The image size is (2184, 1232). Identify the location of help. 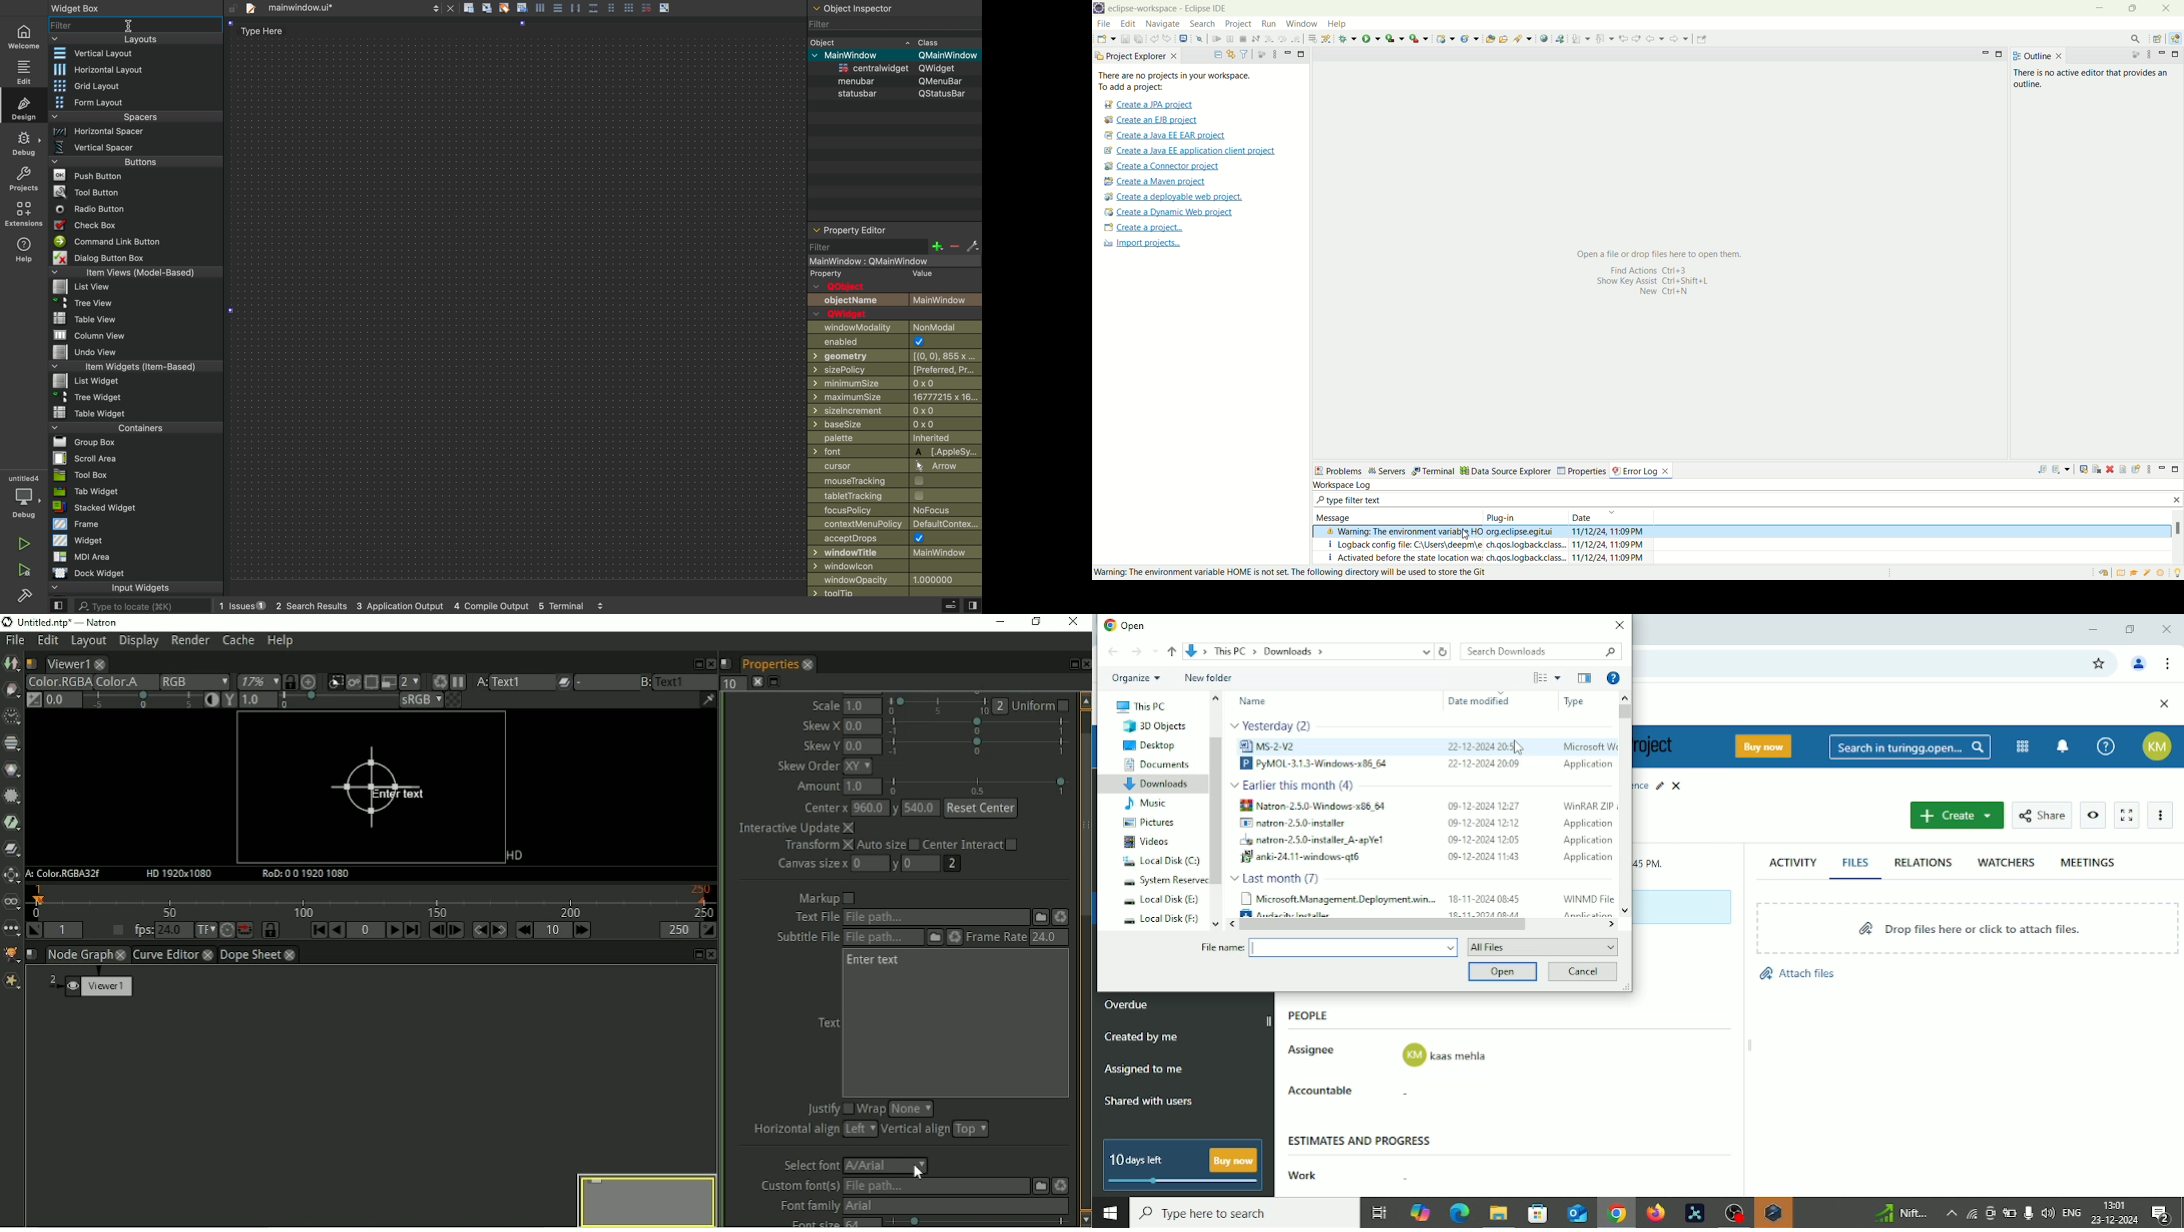
(24, 252).